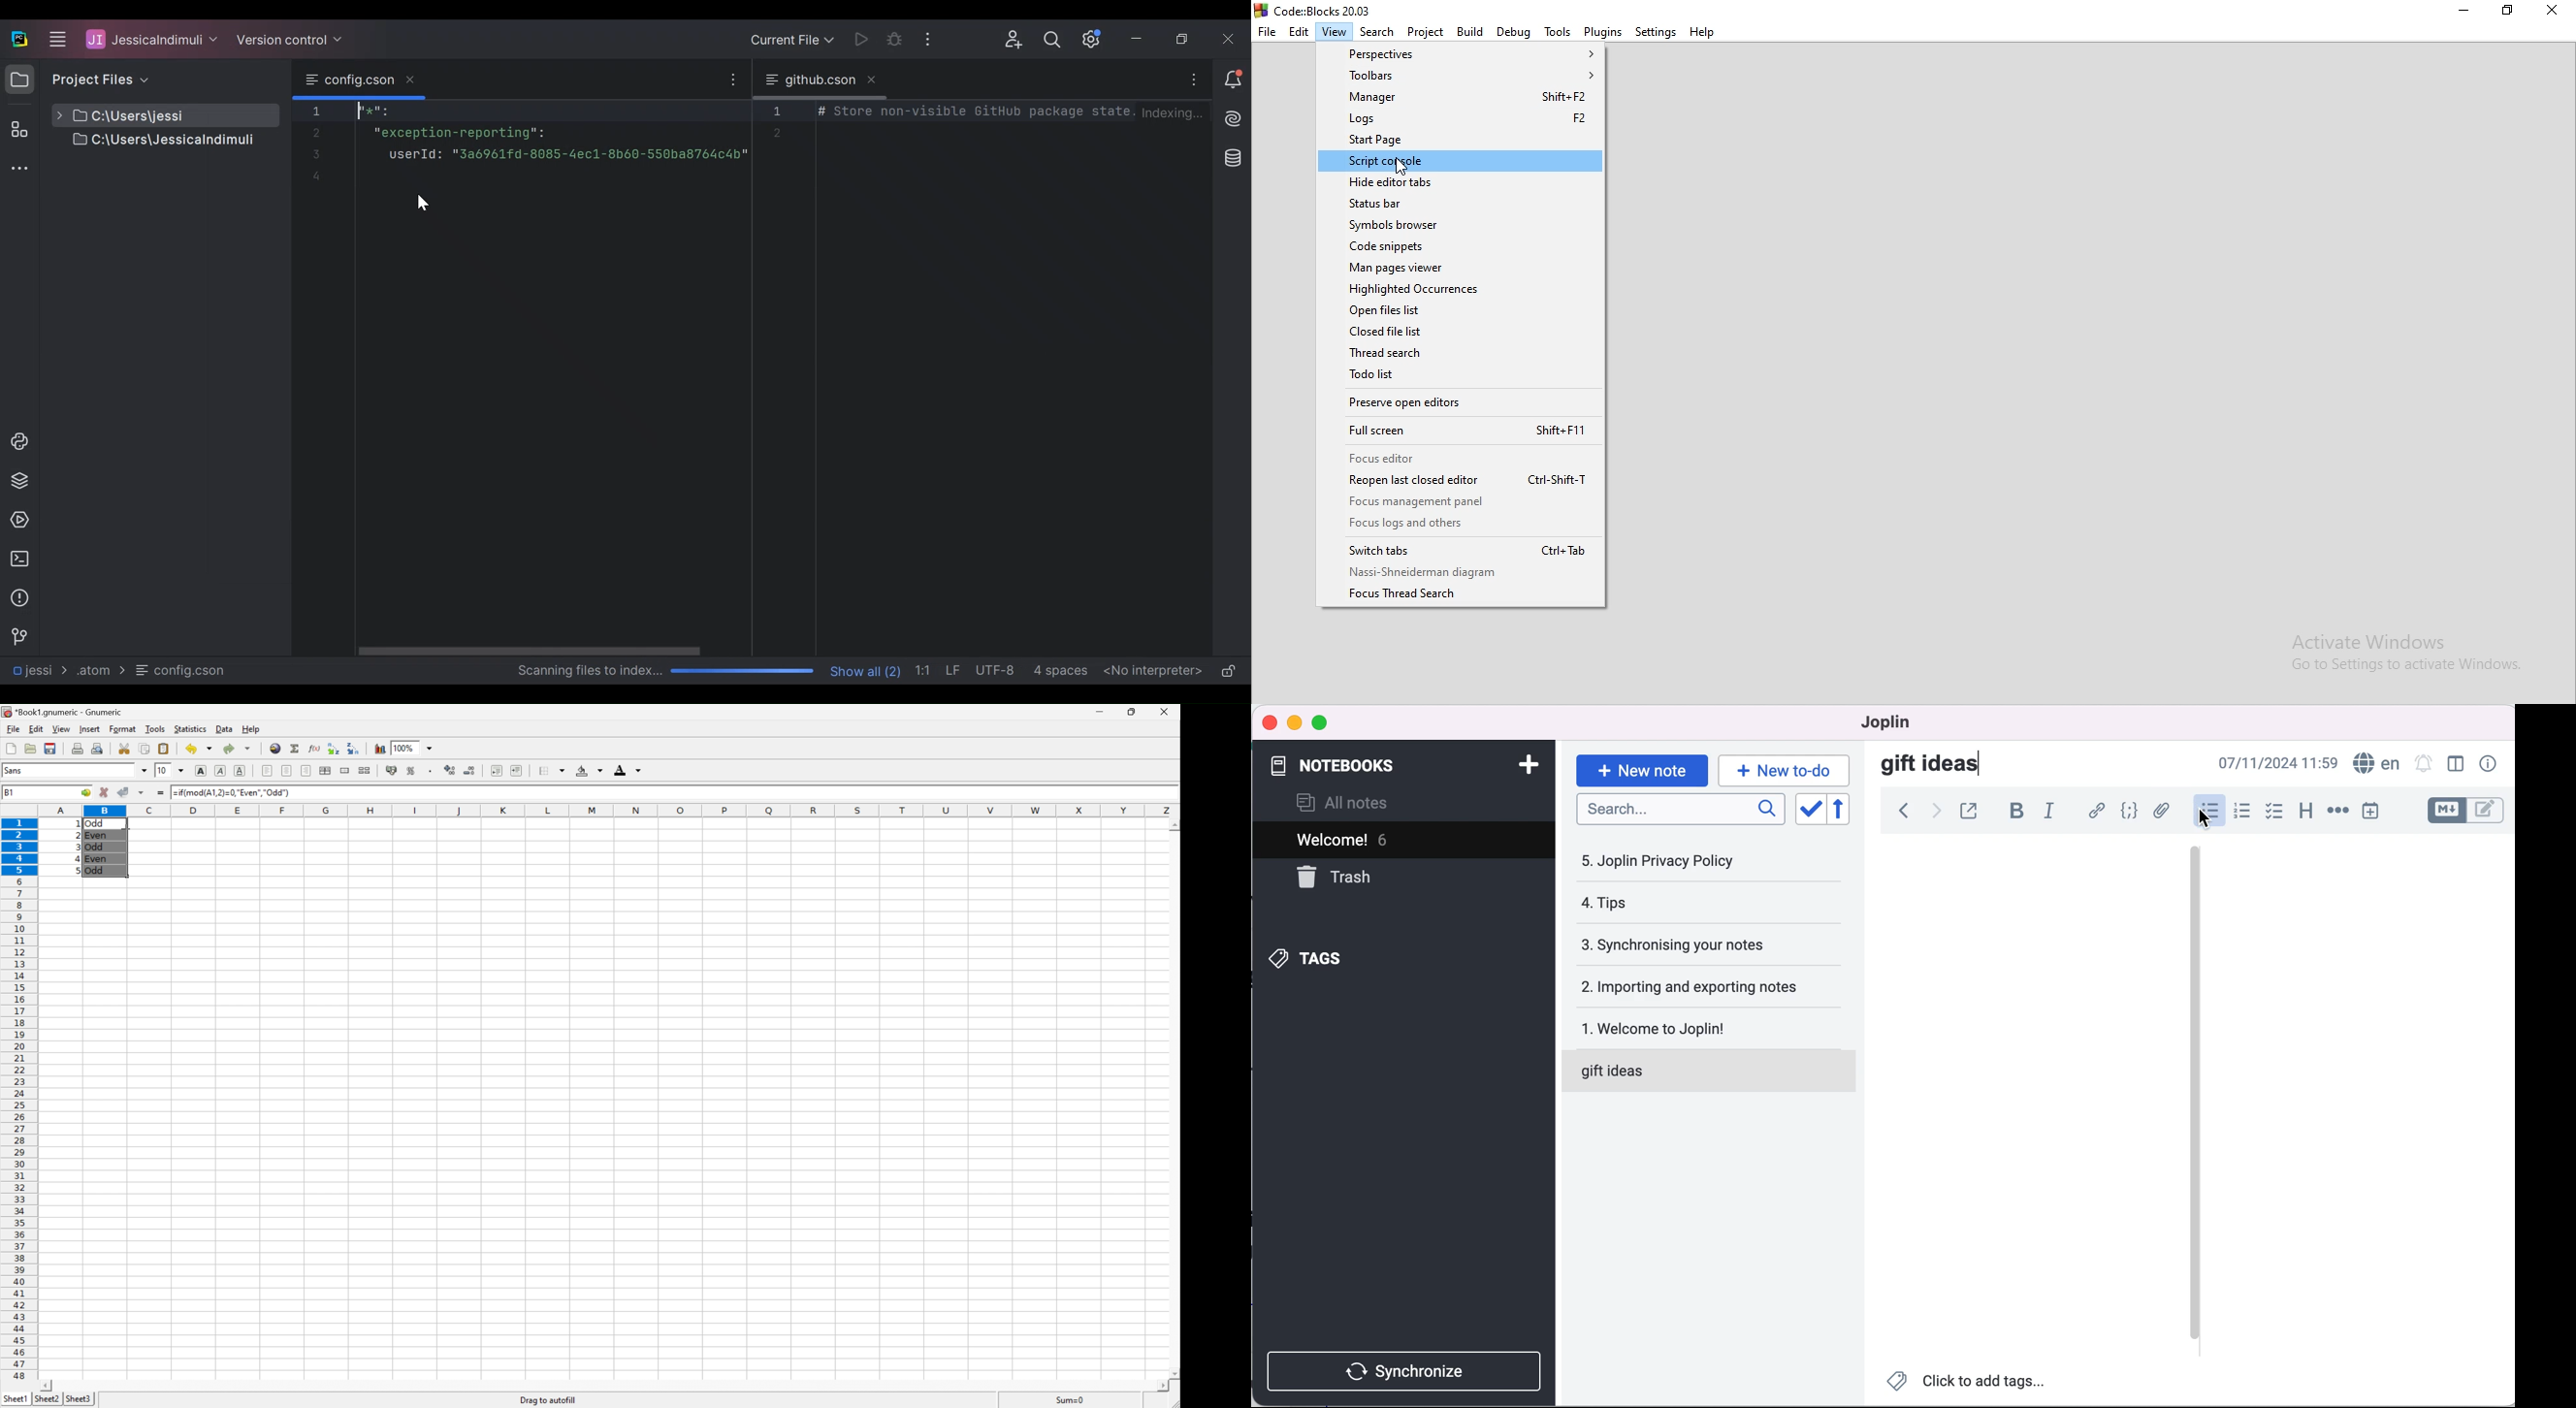 The image size is (2576, 1428). What do you see at coordinates (1679, 810) in the screenshot?
I see `search bar` at bounding box center [1679, 810].